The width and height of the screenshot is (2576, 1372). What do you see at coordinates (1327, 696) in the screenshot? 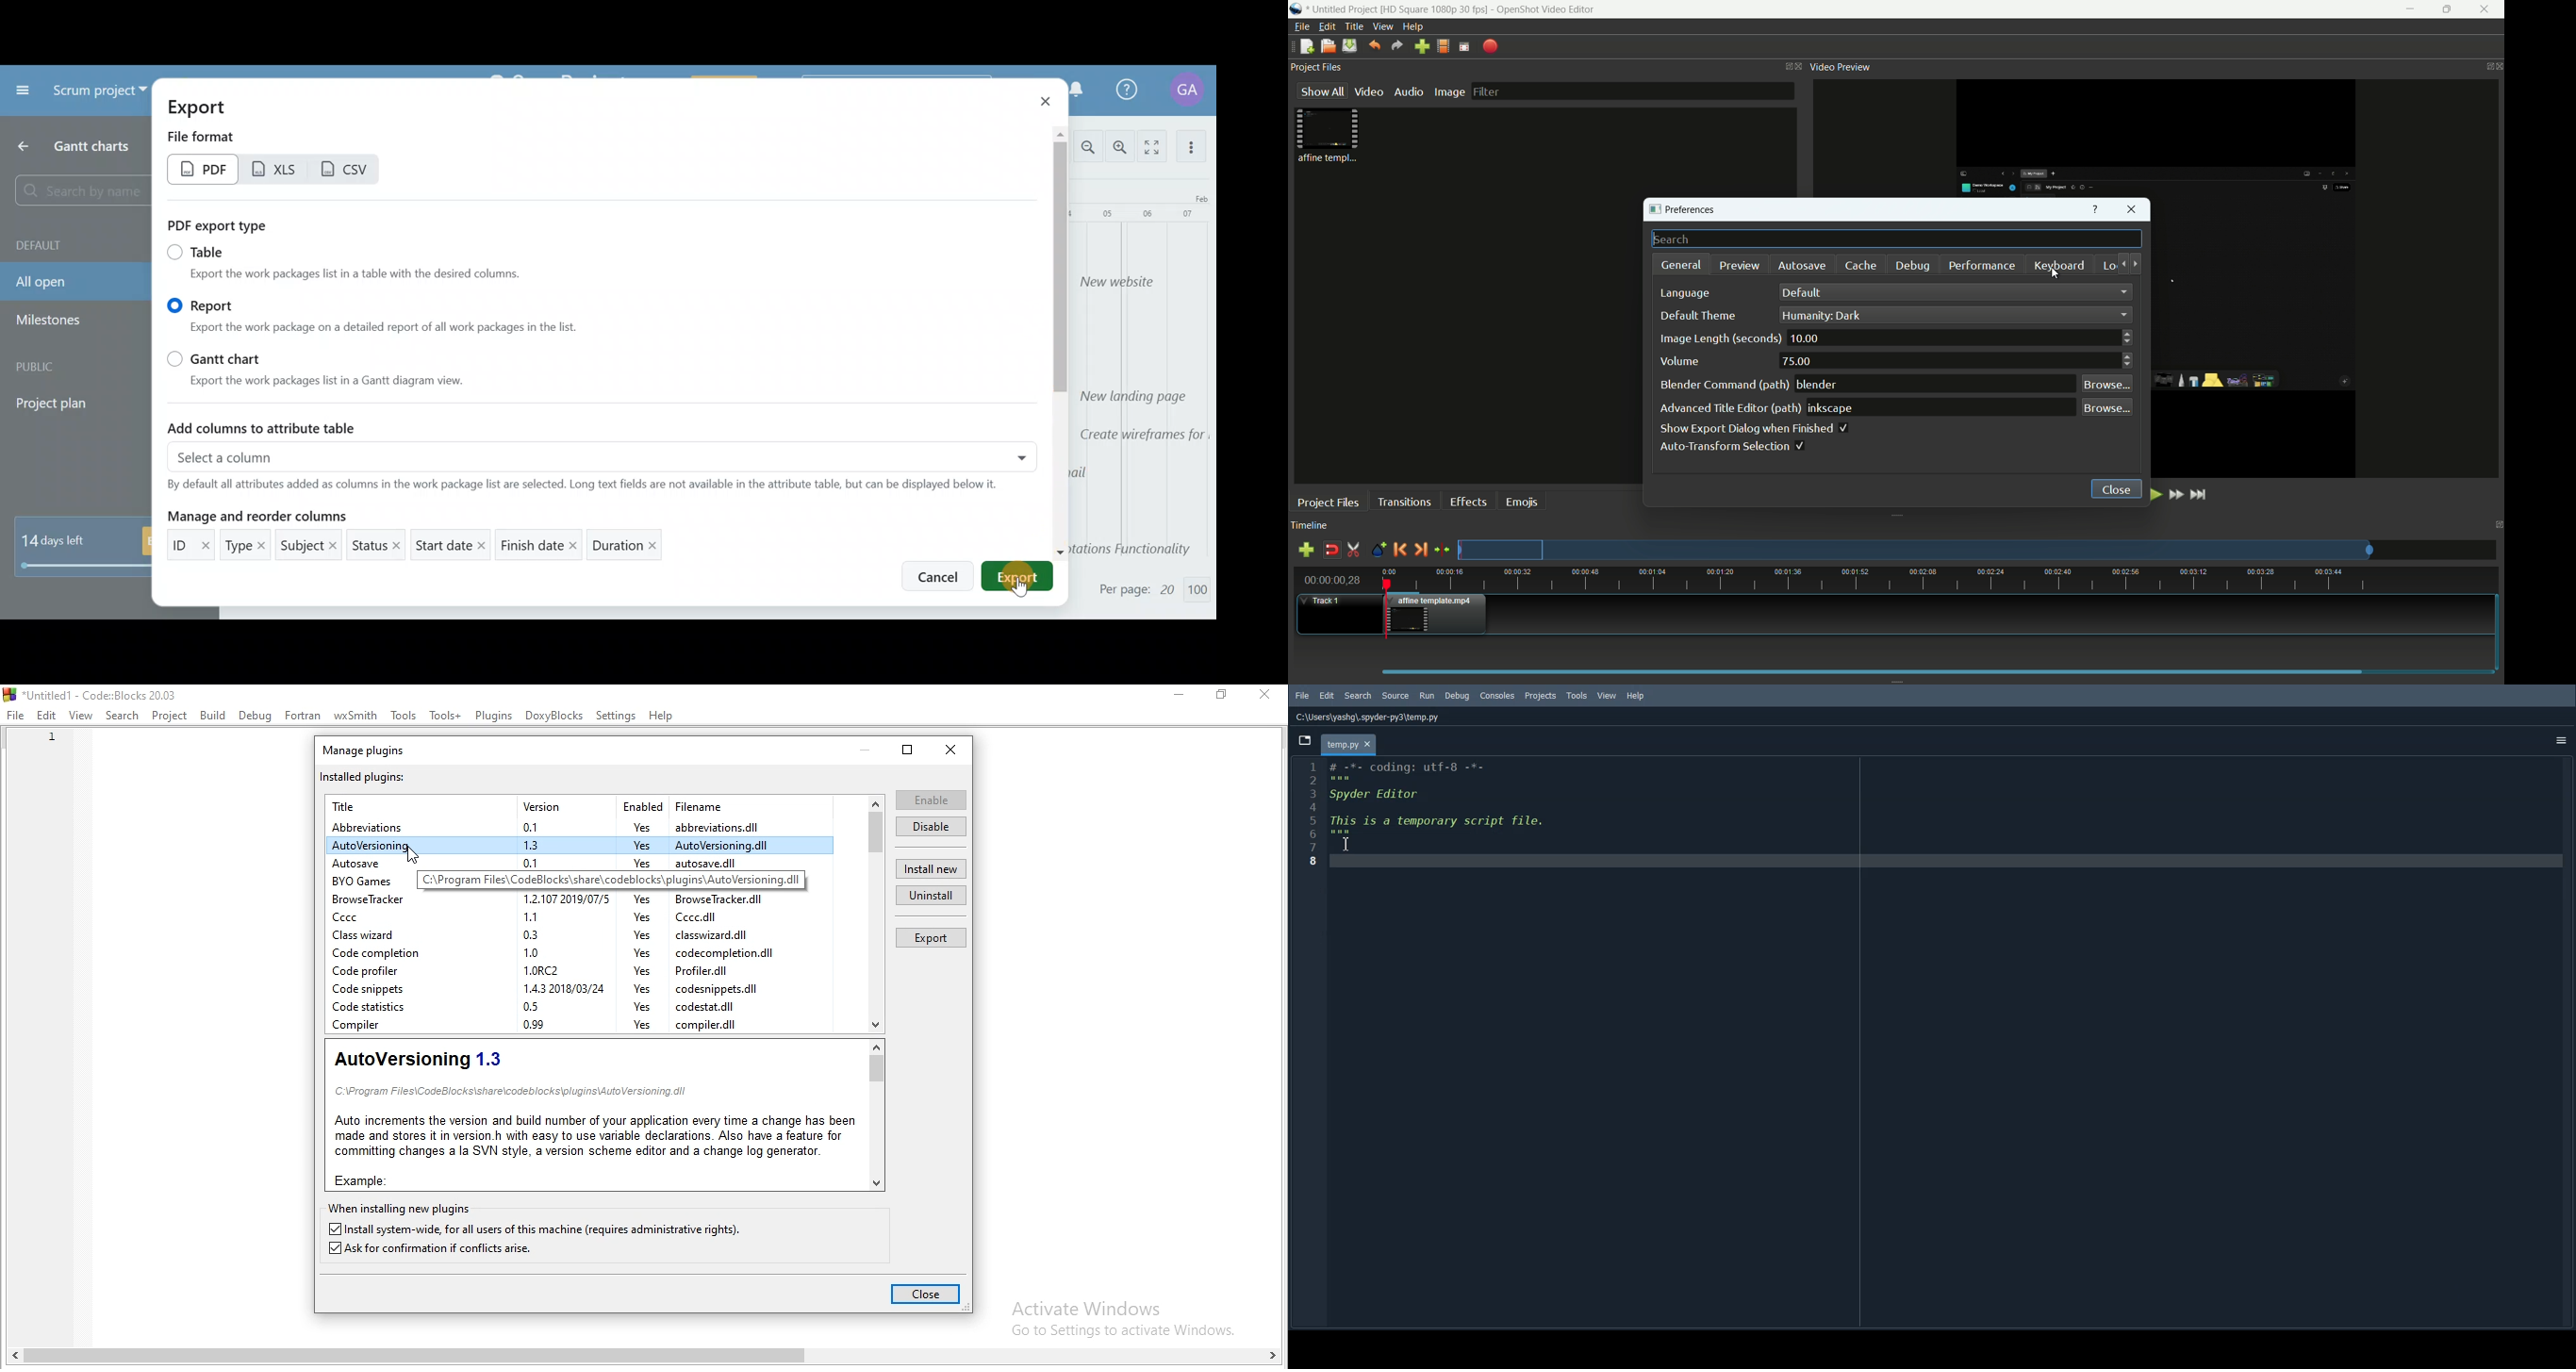
I see `Edit` at bounding box center [1327, 696].